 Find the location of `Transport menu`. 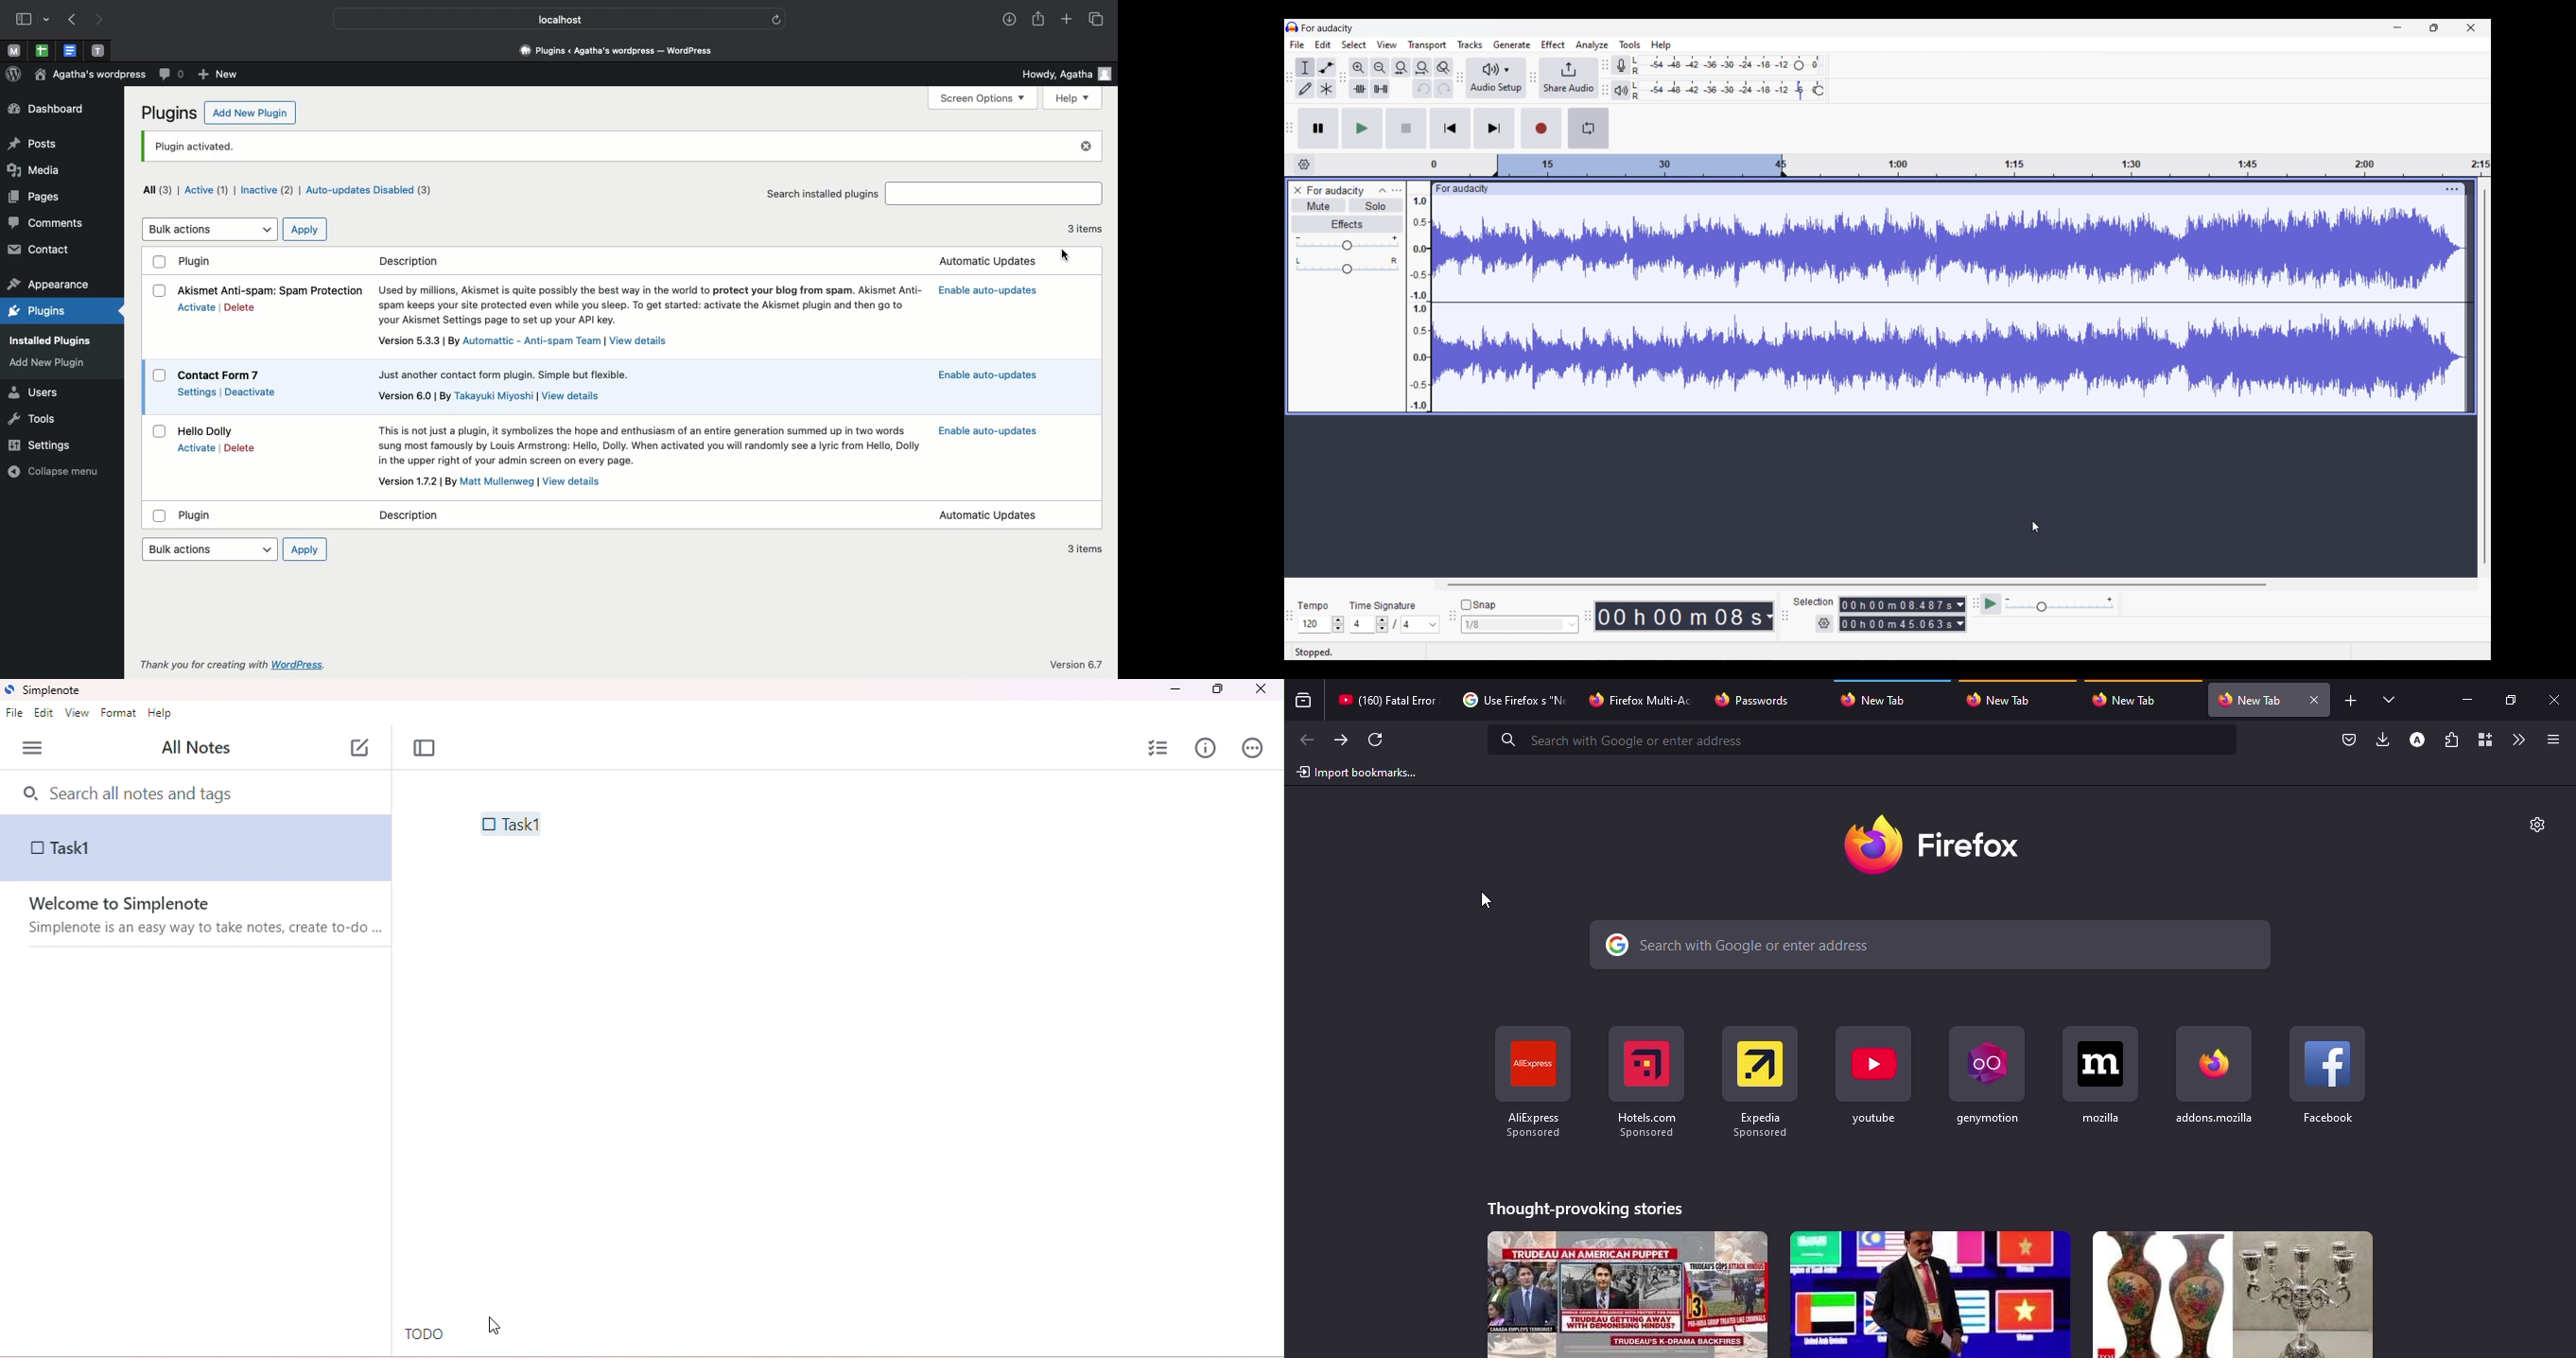

Transport menu is located at coordinates (1428, 45).